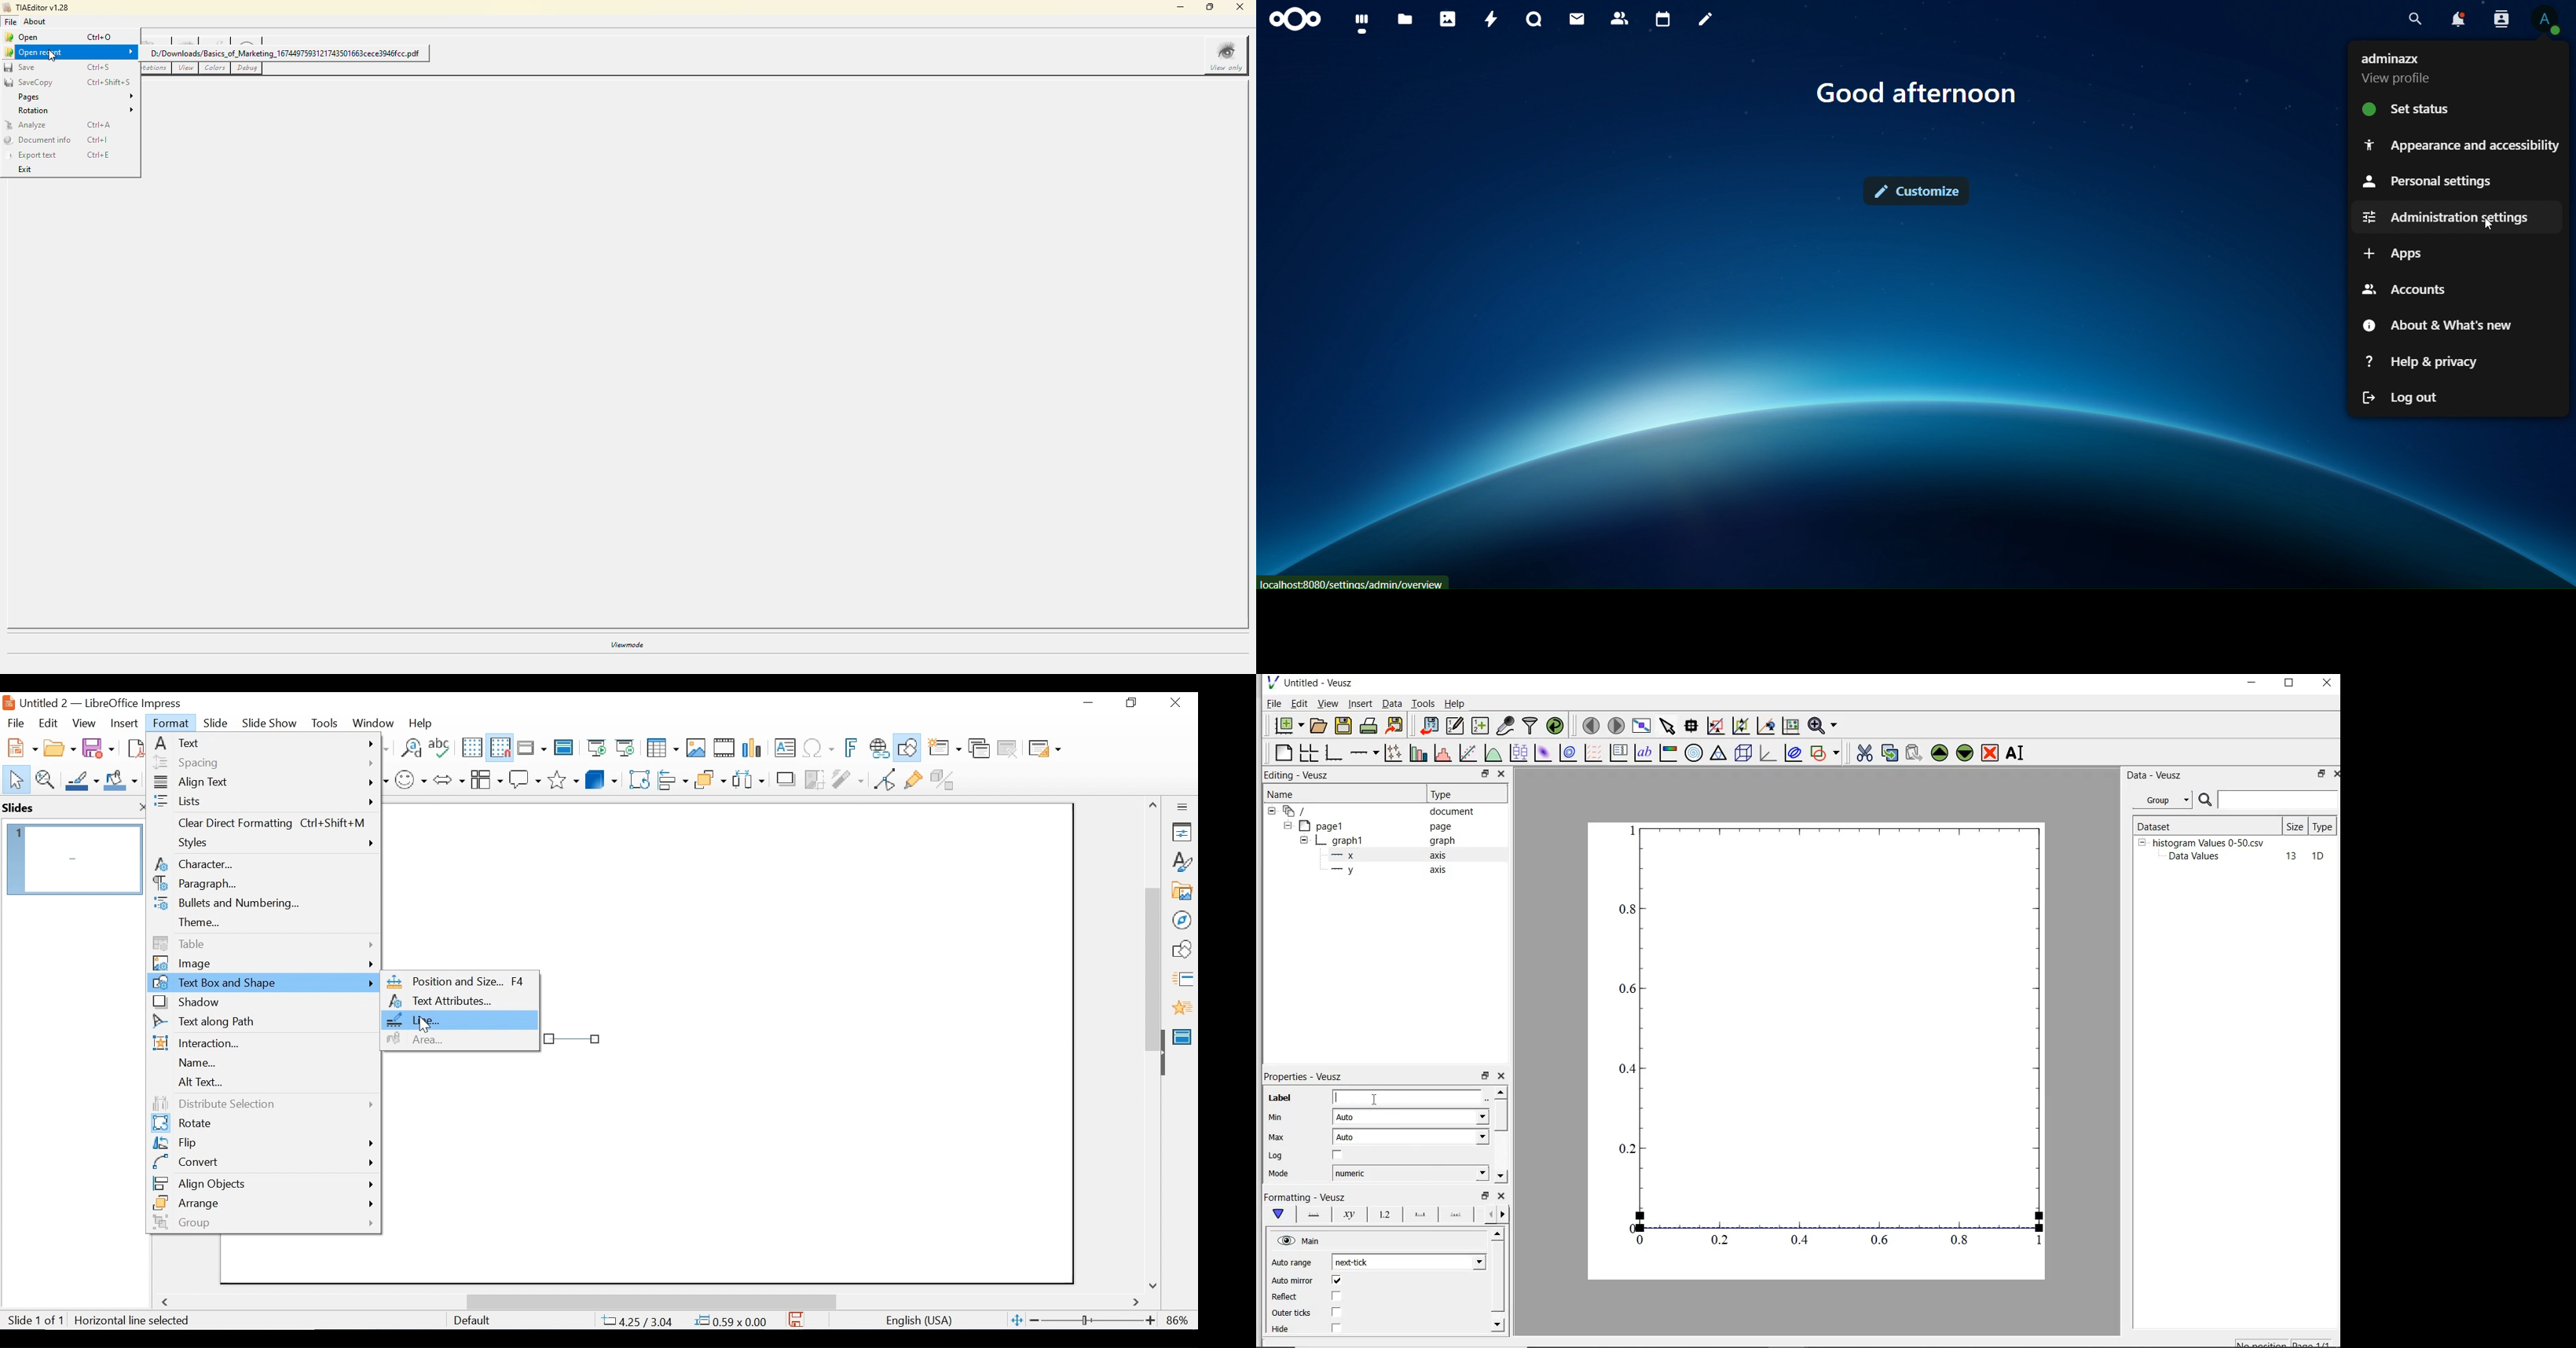 The height and width of the screenshot is (1372, 2576). I want to click on Symbol shapes, so click(411, 778).